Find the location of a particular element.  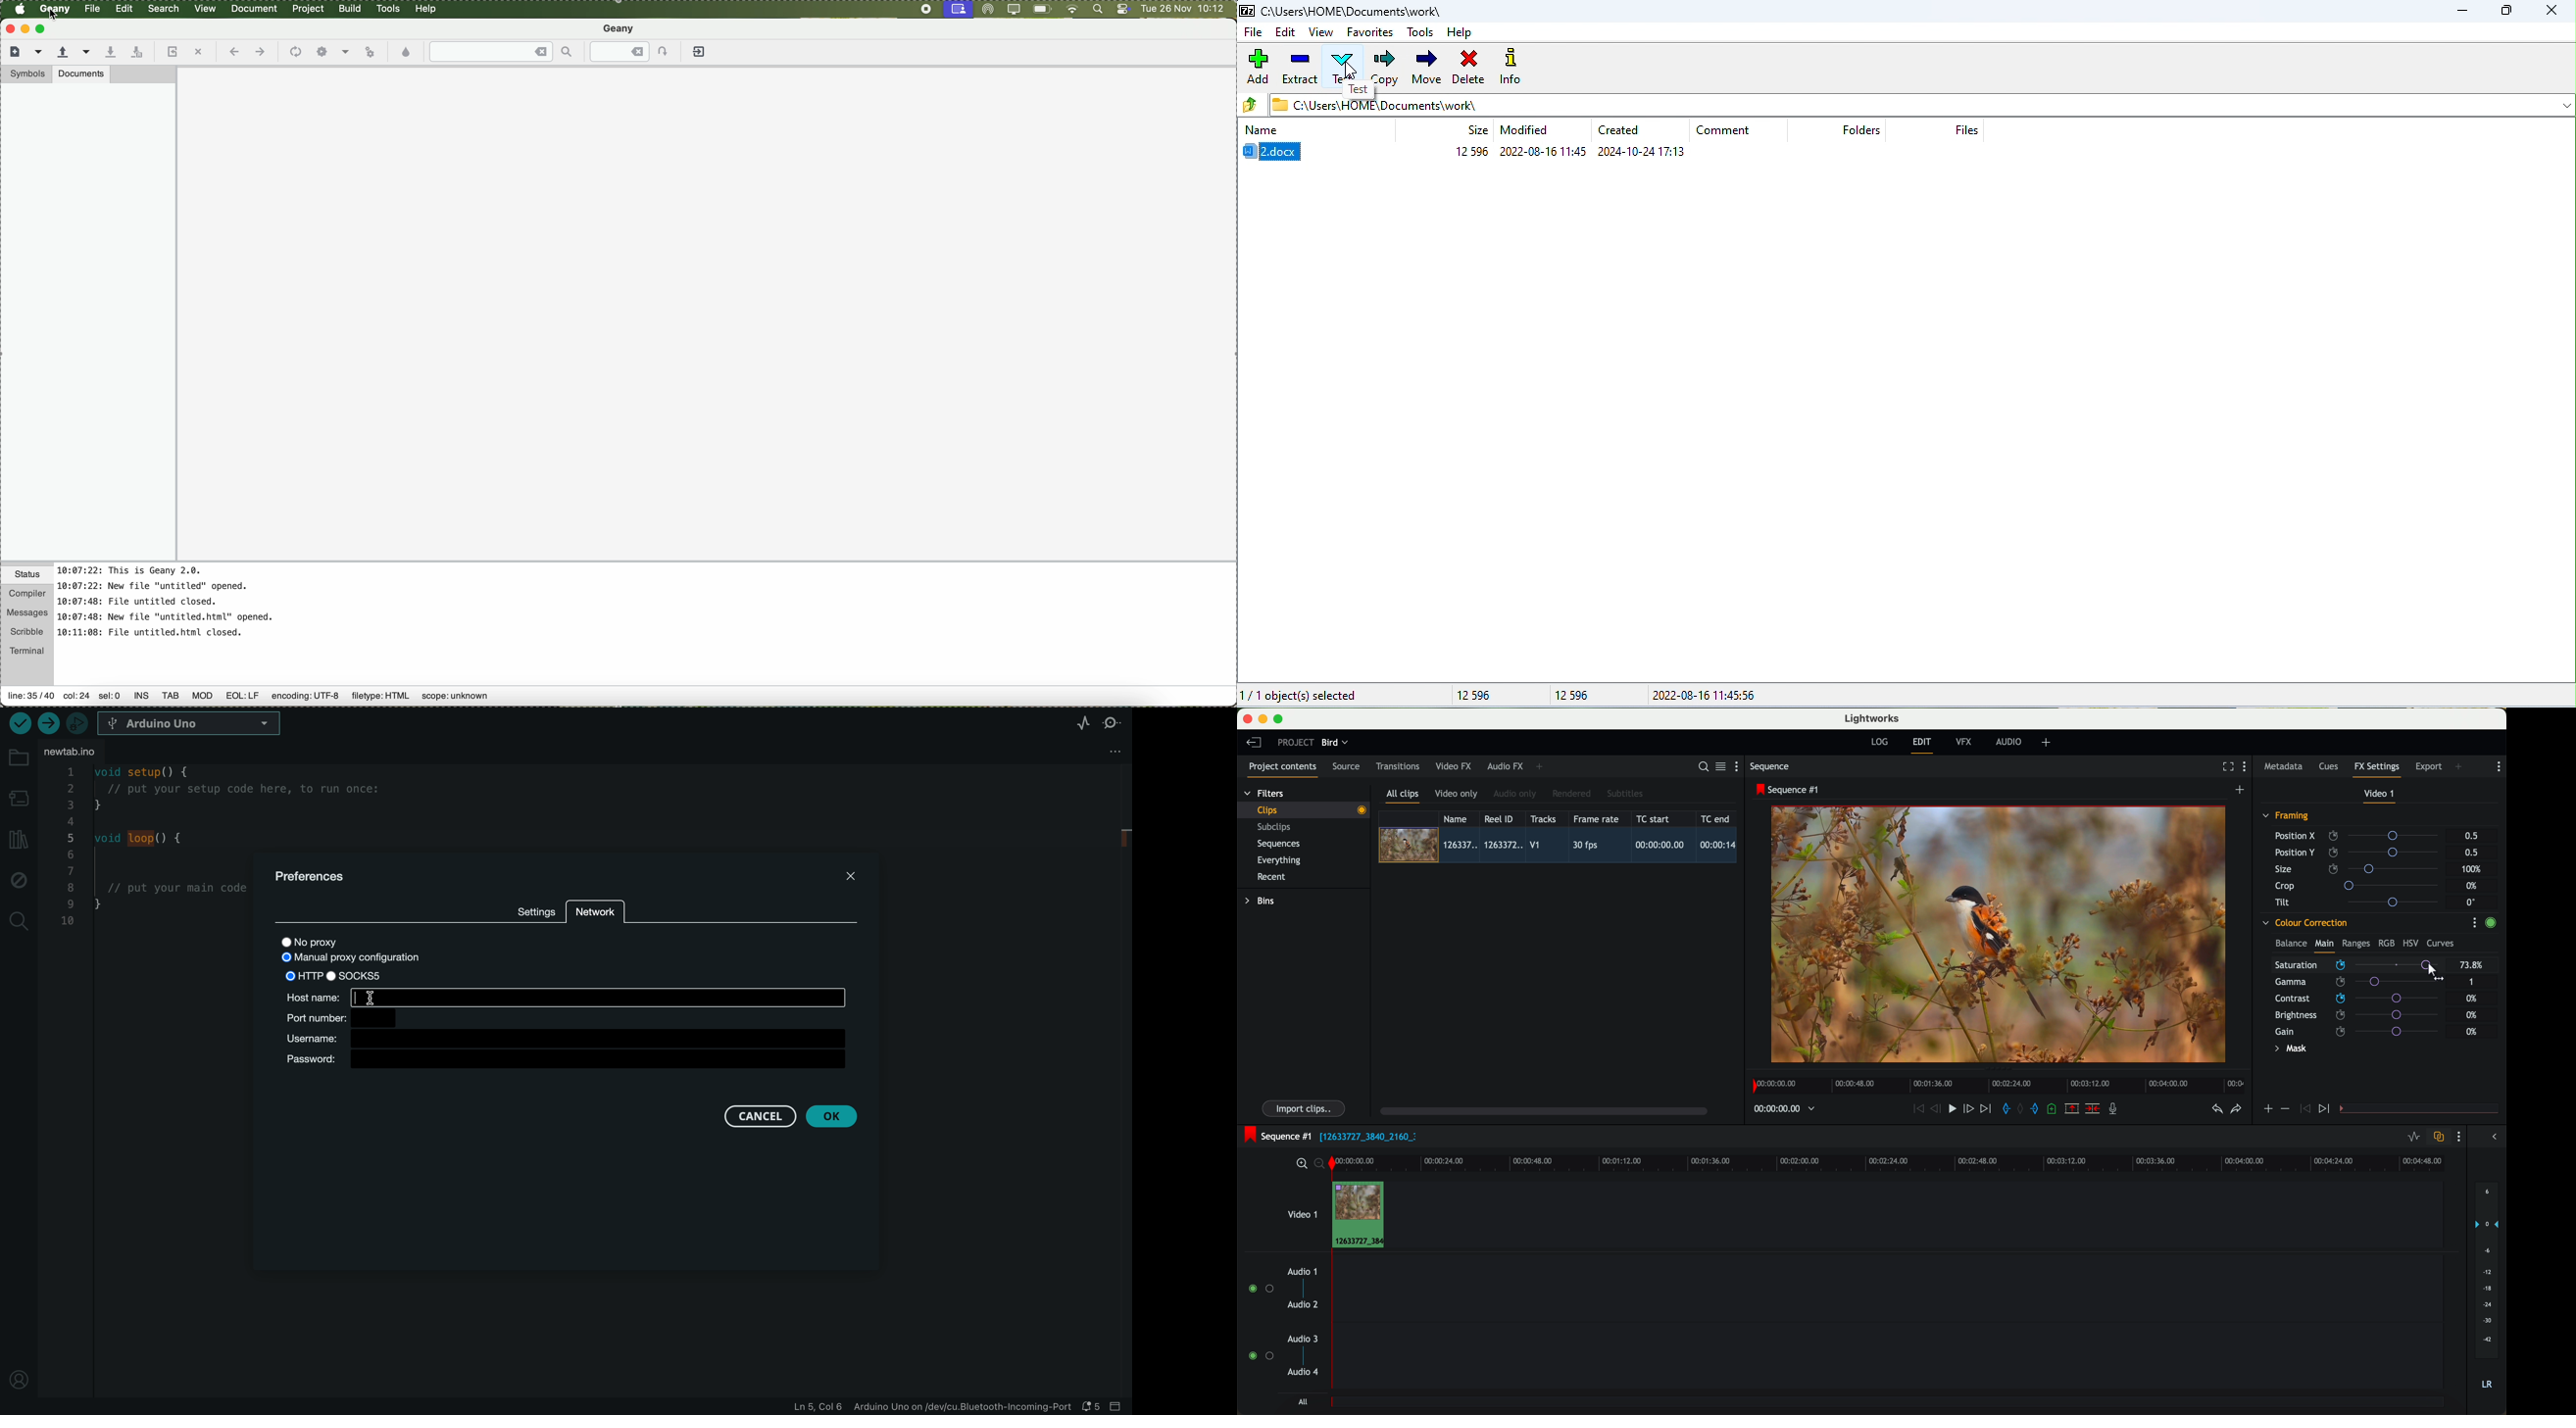

remove the marked section is located at coordinates (2074, 1108).